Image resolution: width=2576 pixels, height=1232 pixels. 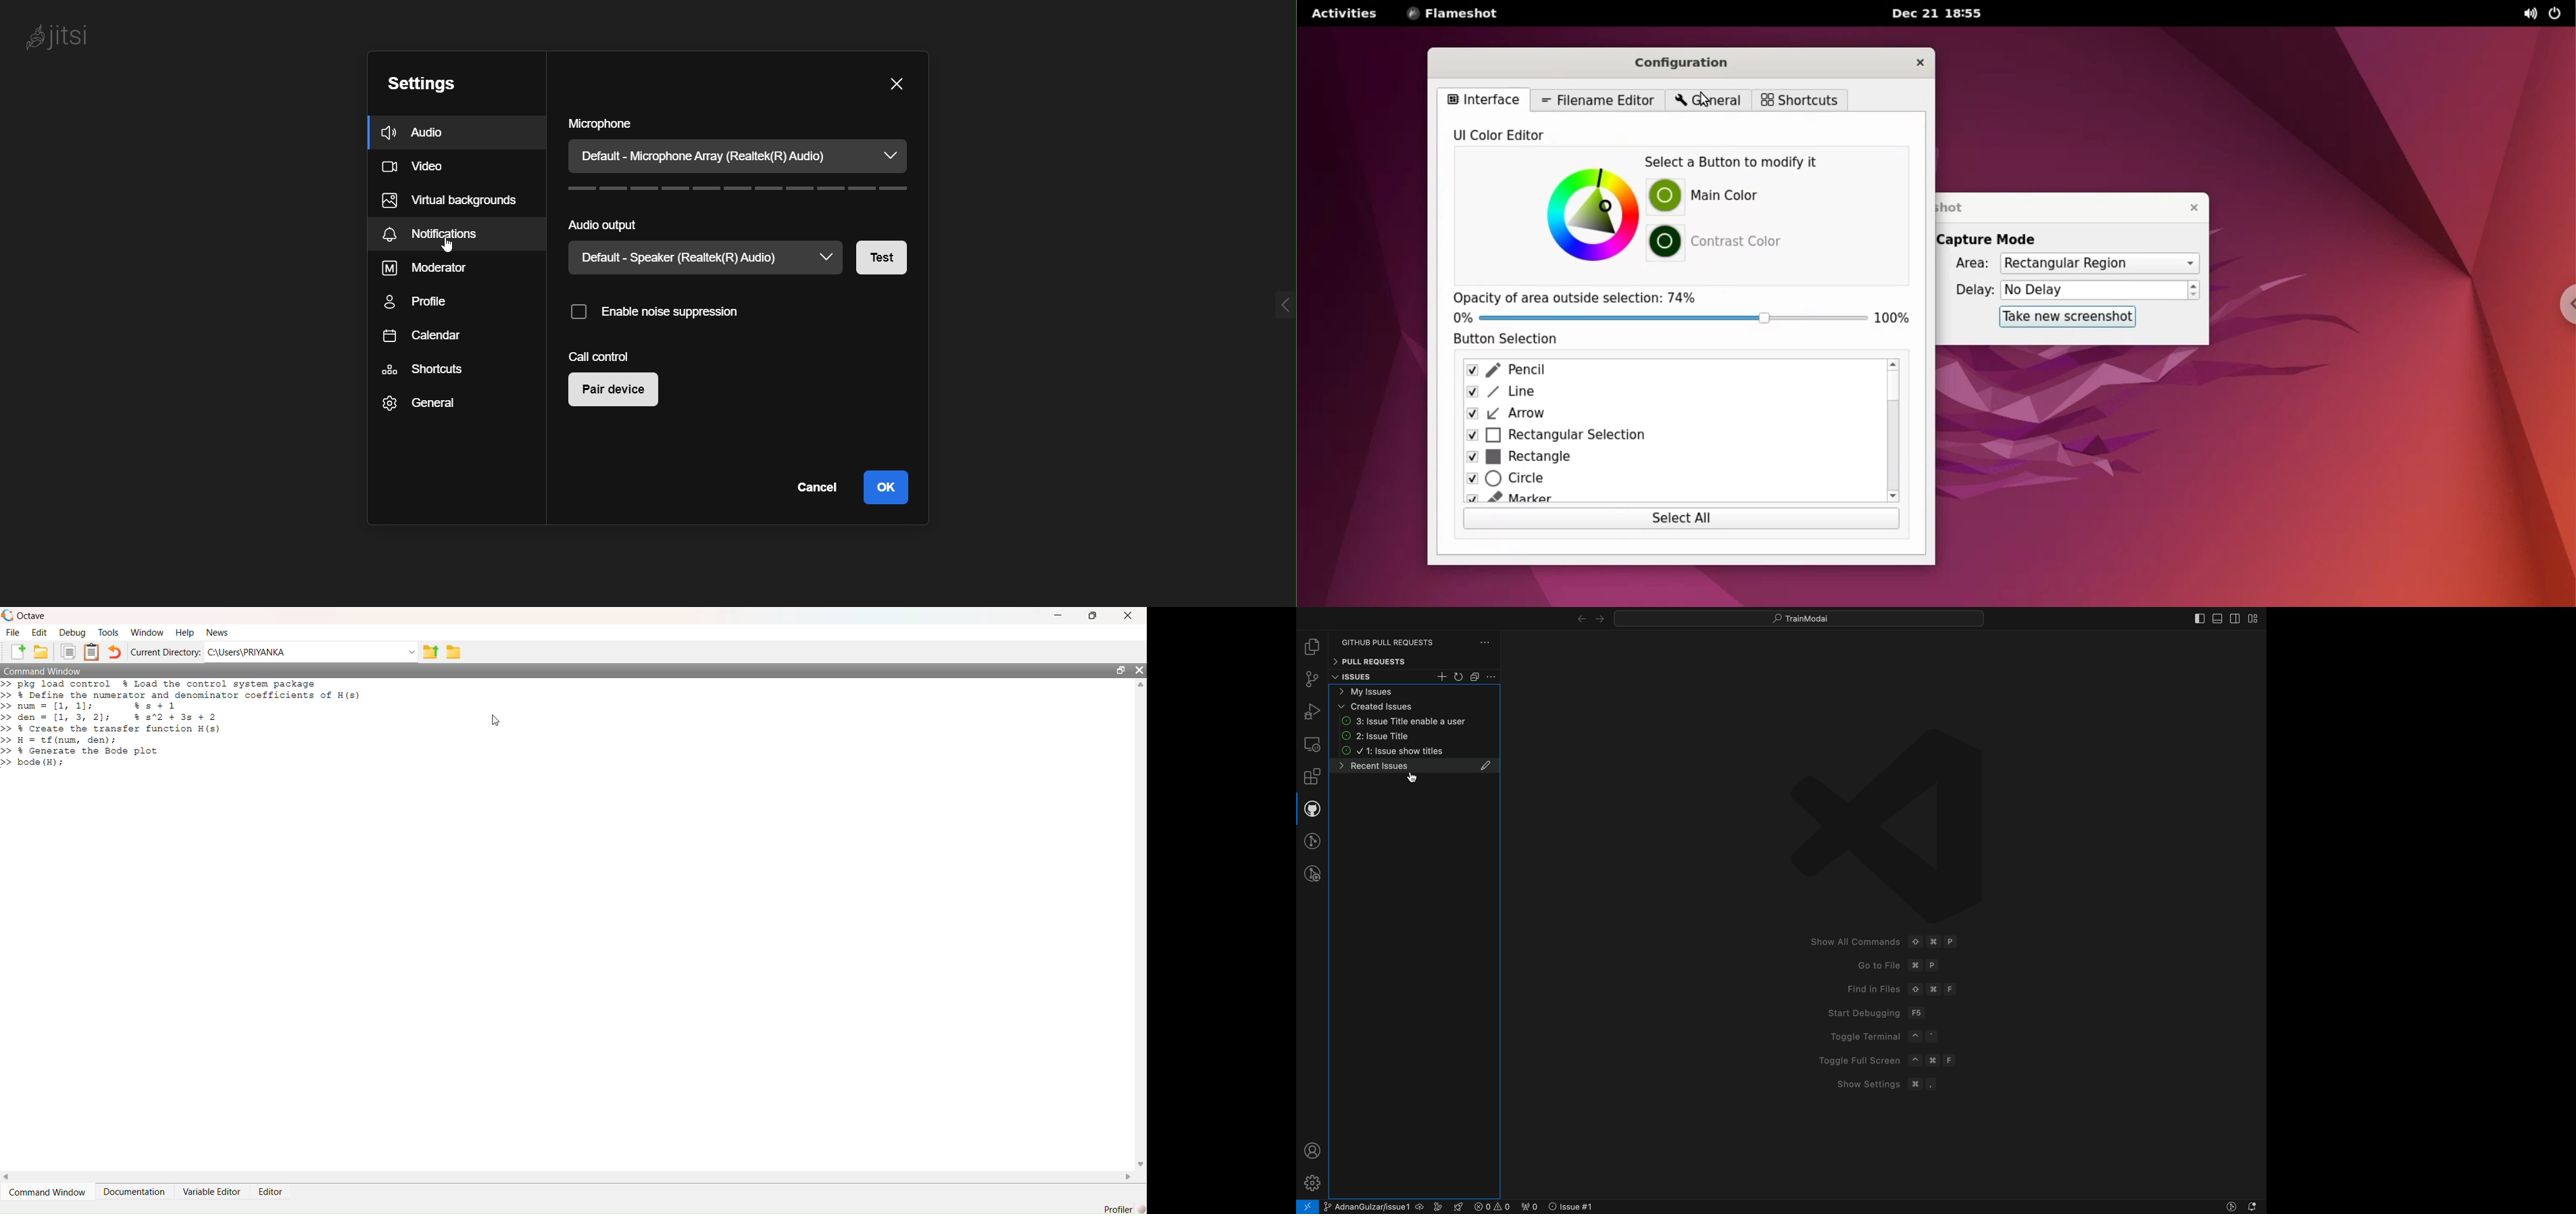 What do you see at coordinates (8, 615) in the screenshot?
I see `Octave logo` at bounding box center [8, 615].